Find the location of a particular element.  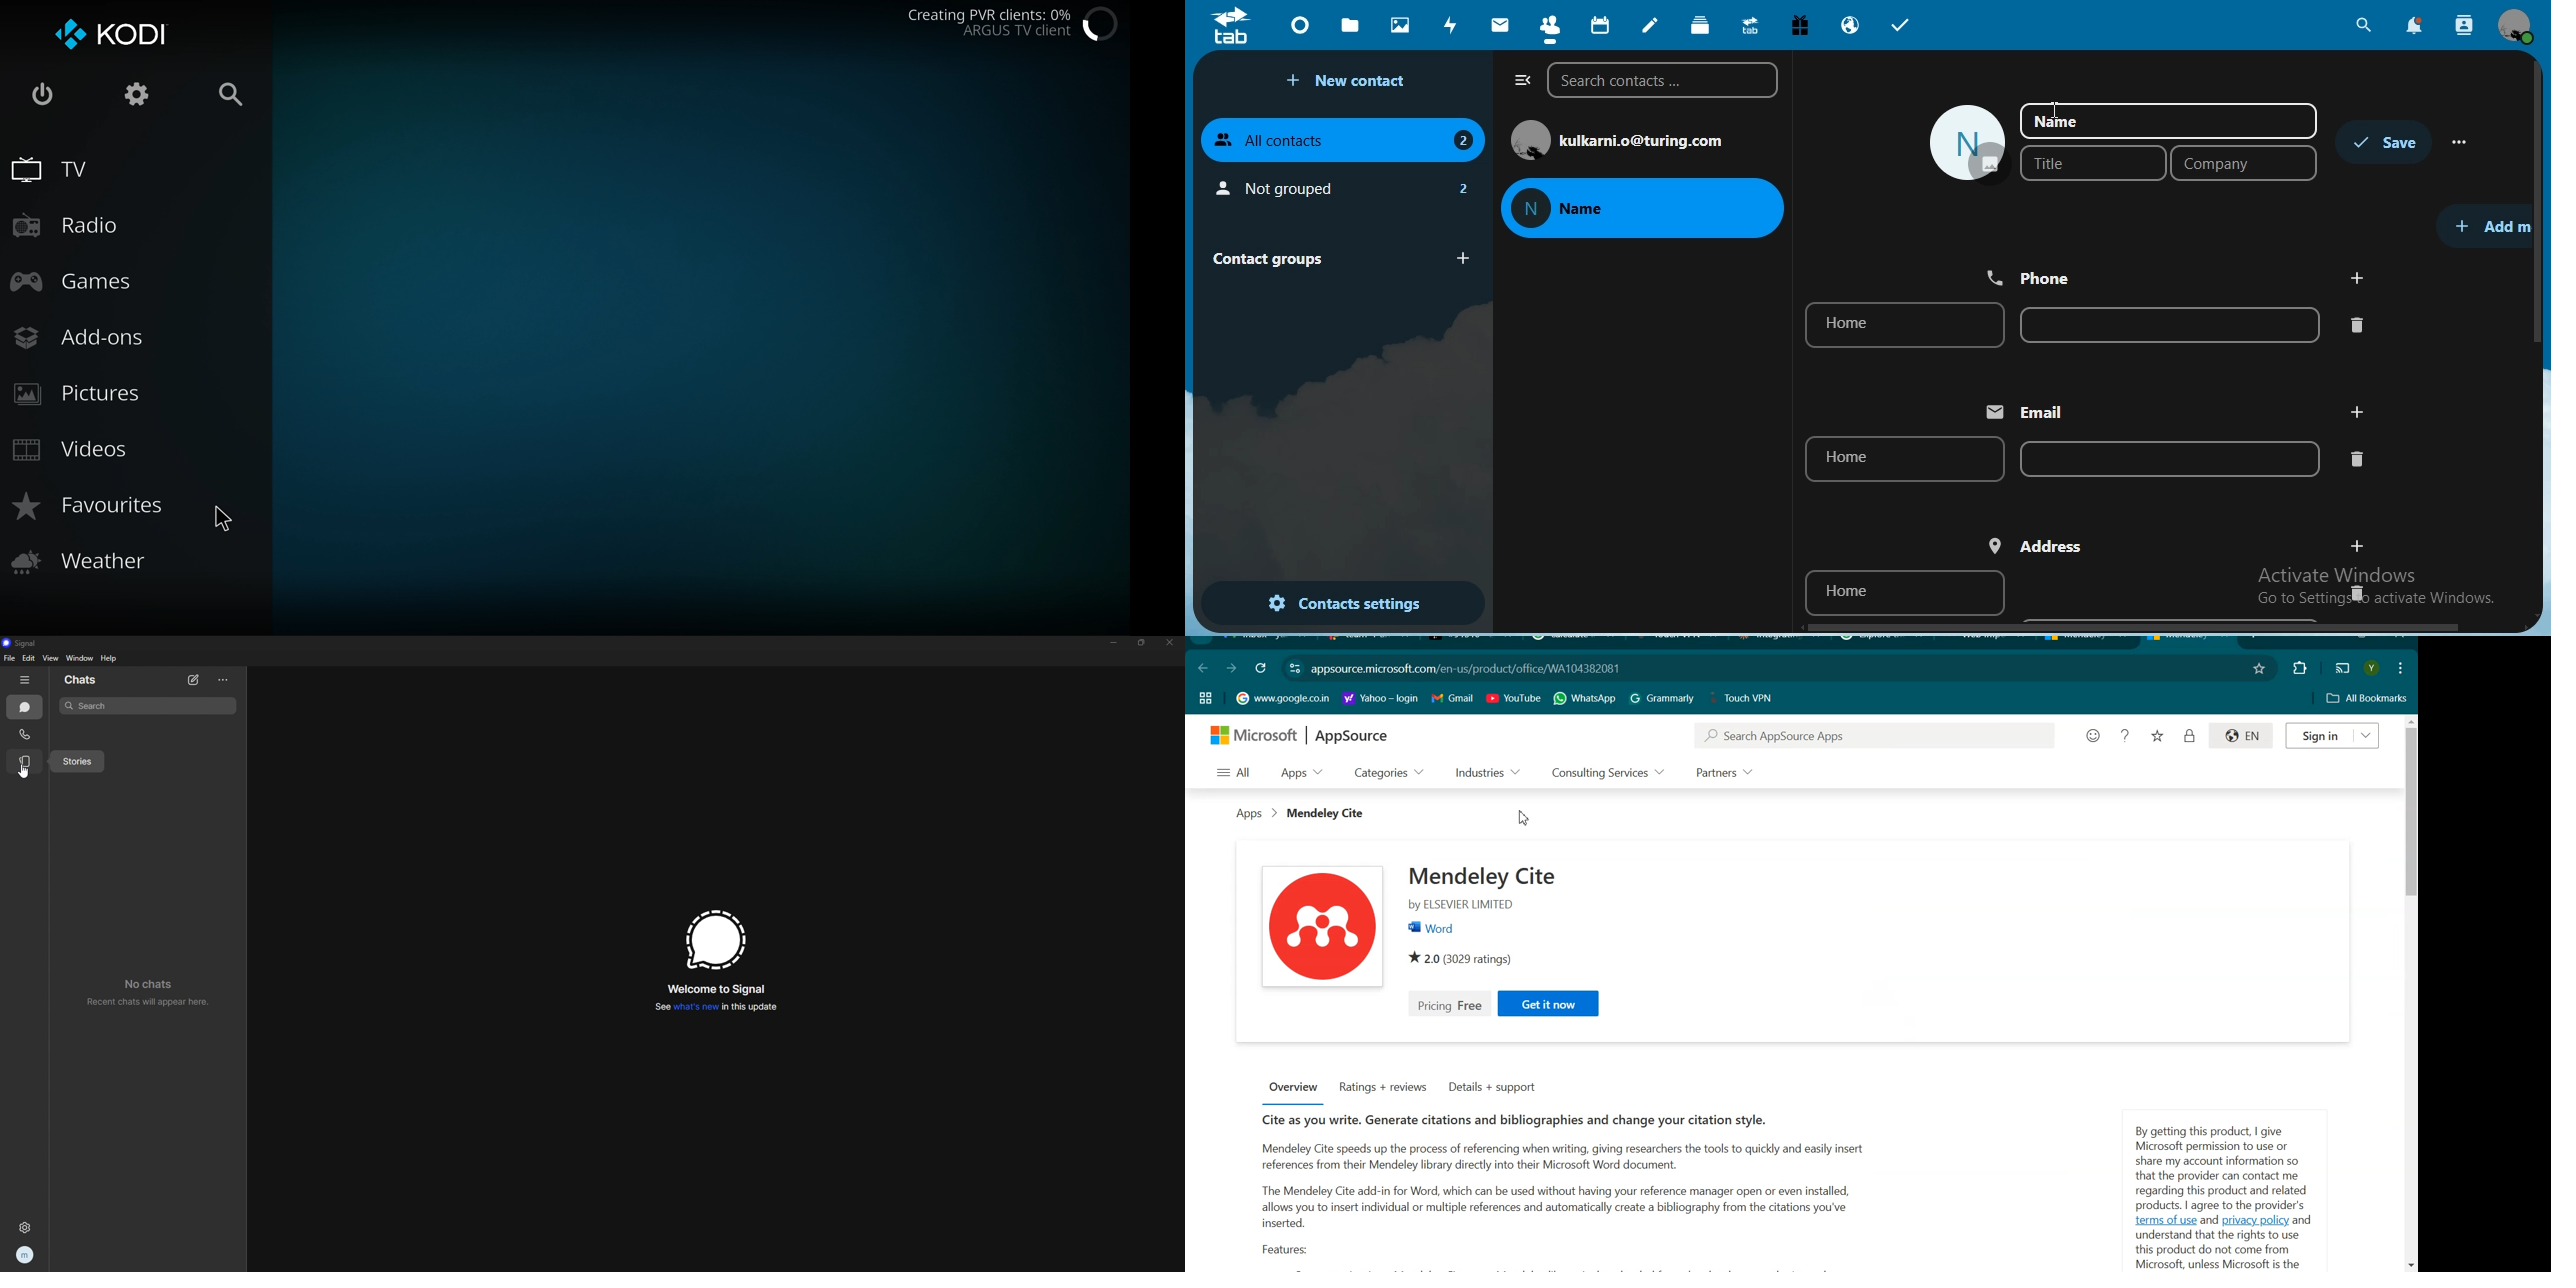

add ons is located at coordinates (92, 340).